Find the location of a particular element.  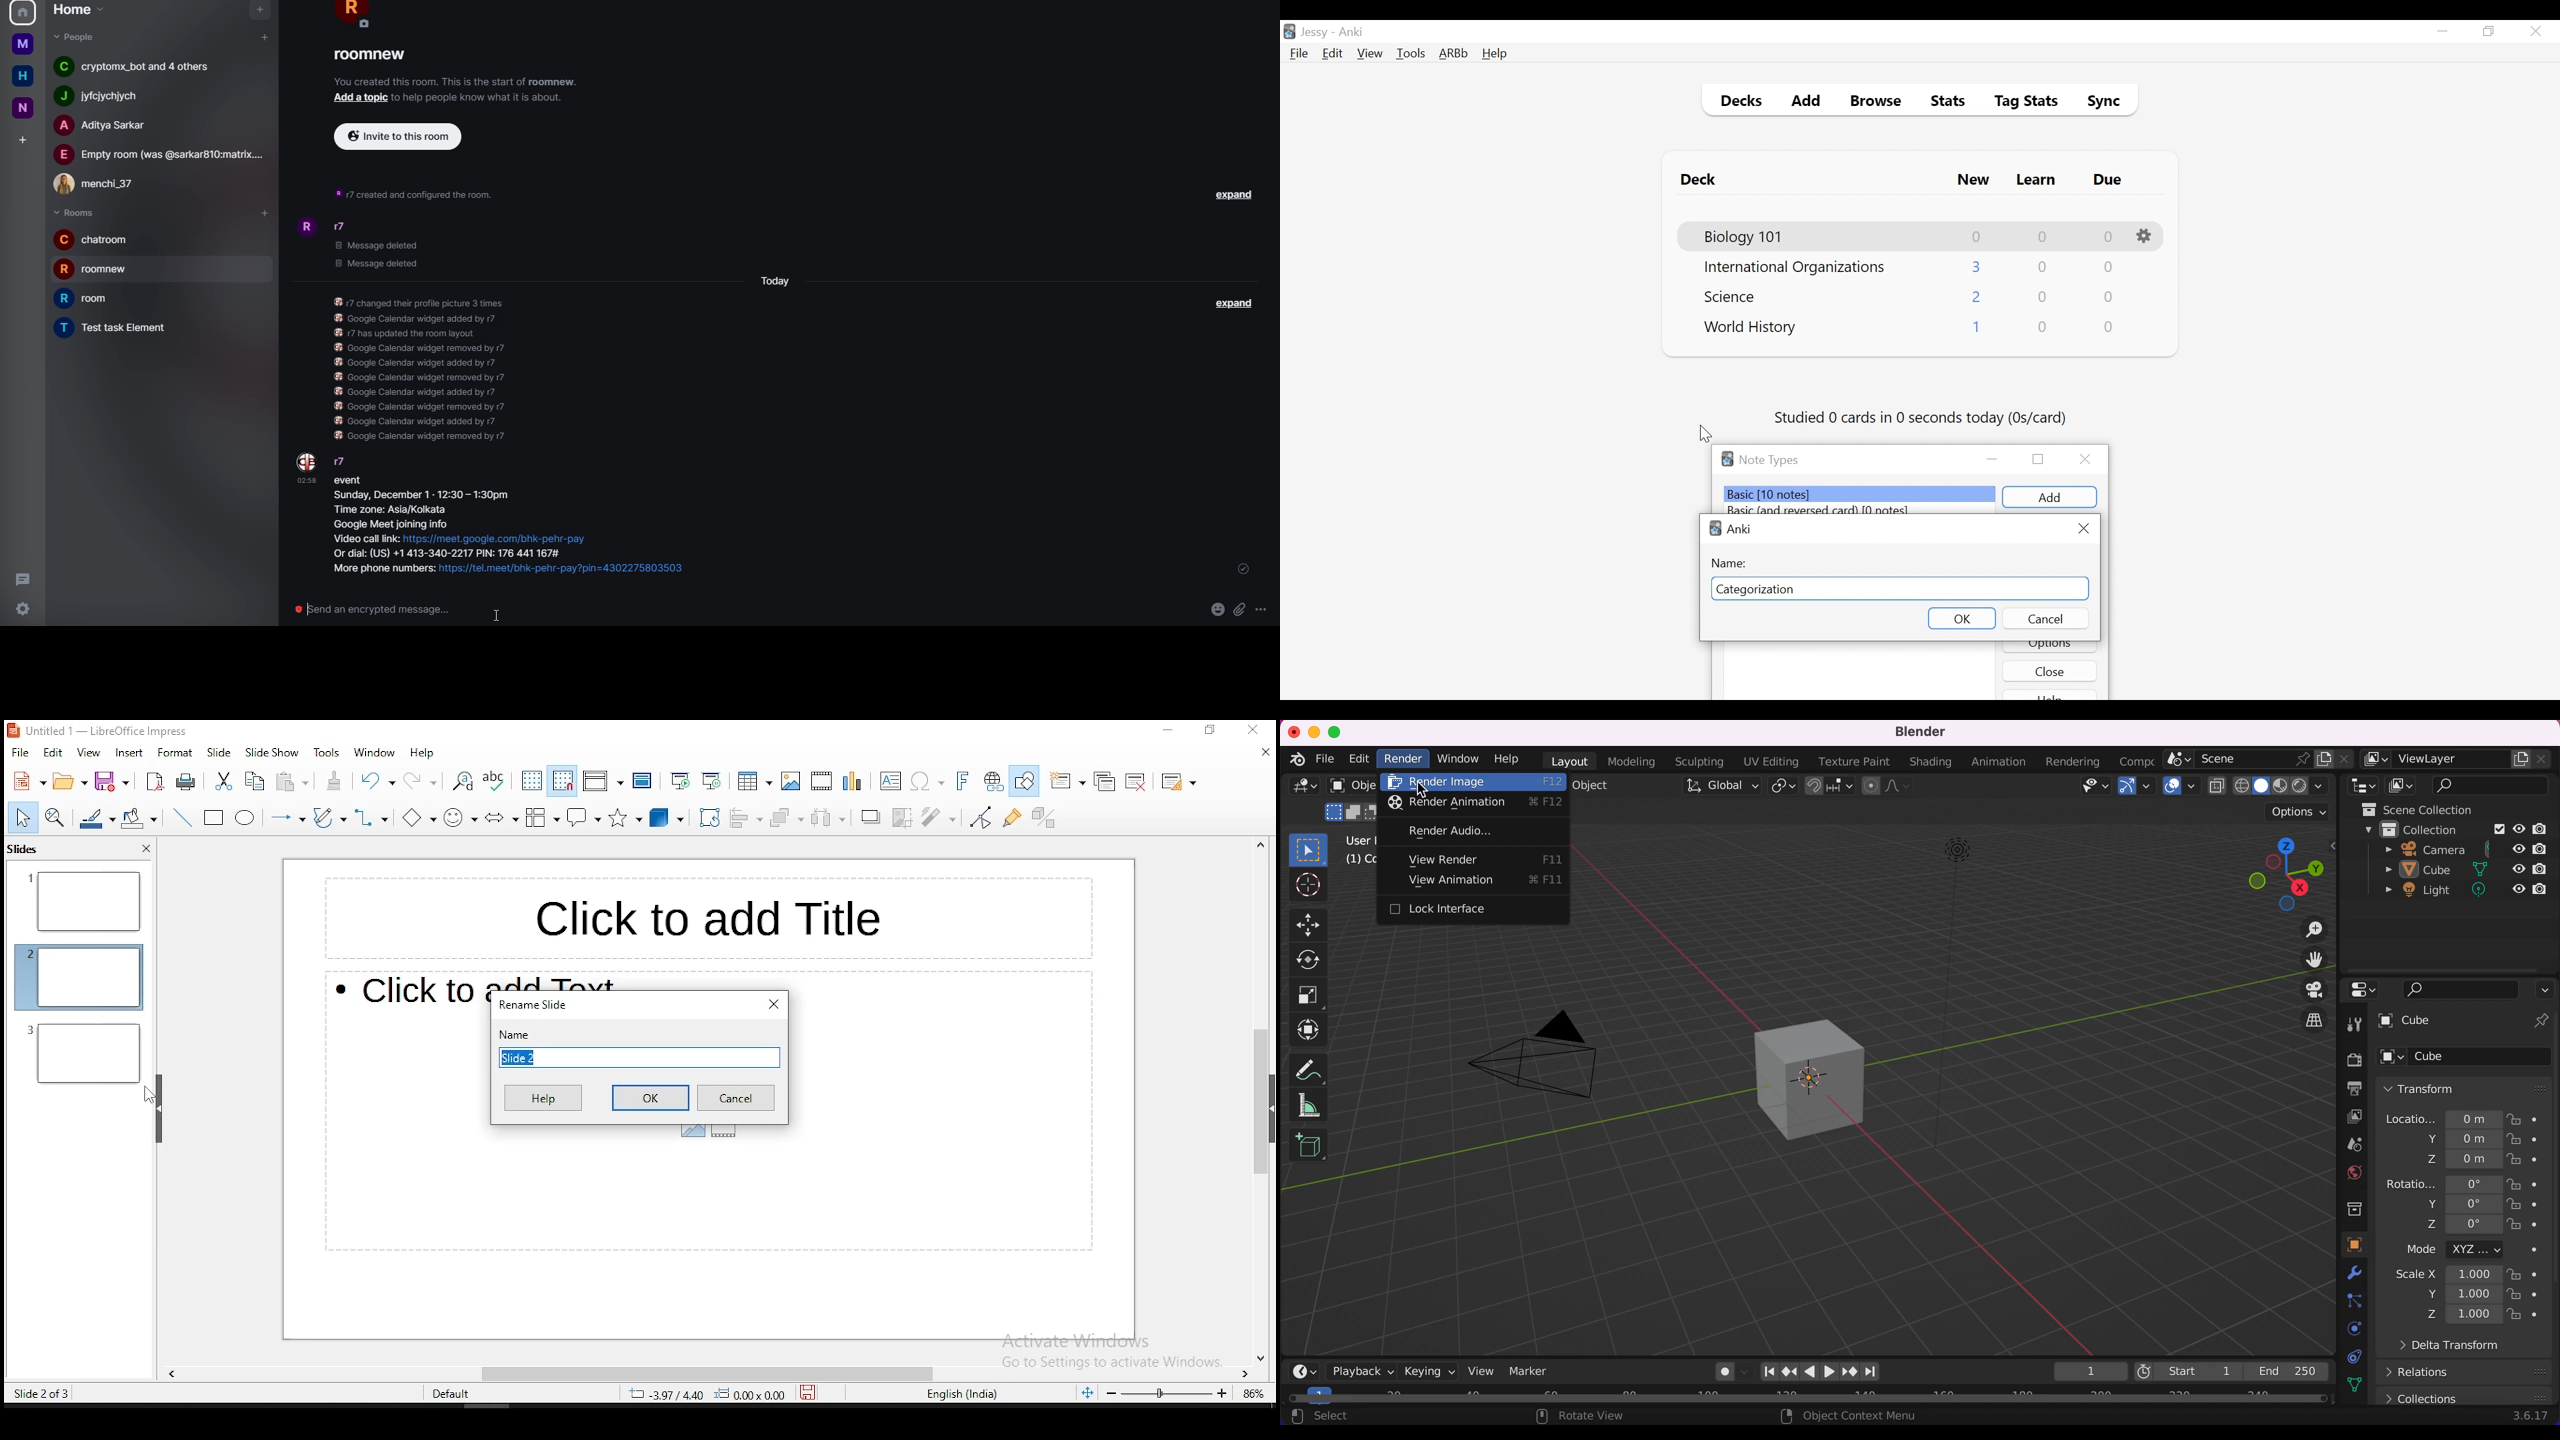

tables is located at coordinates (756, 781).